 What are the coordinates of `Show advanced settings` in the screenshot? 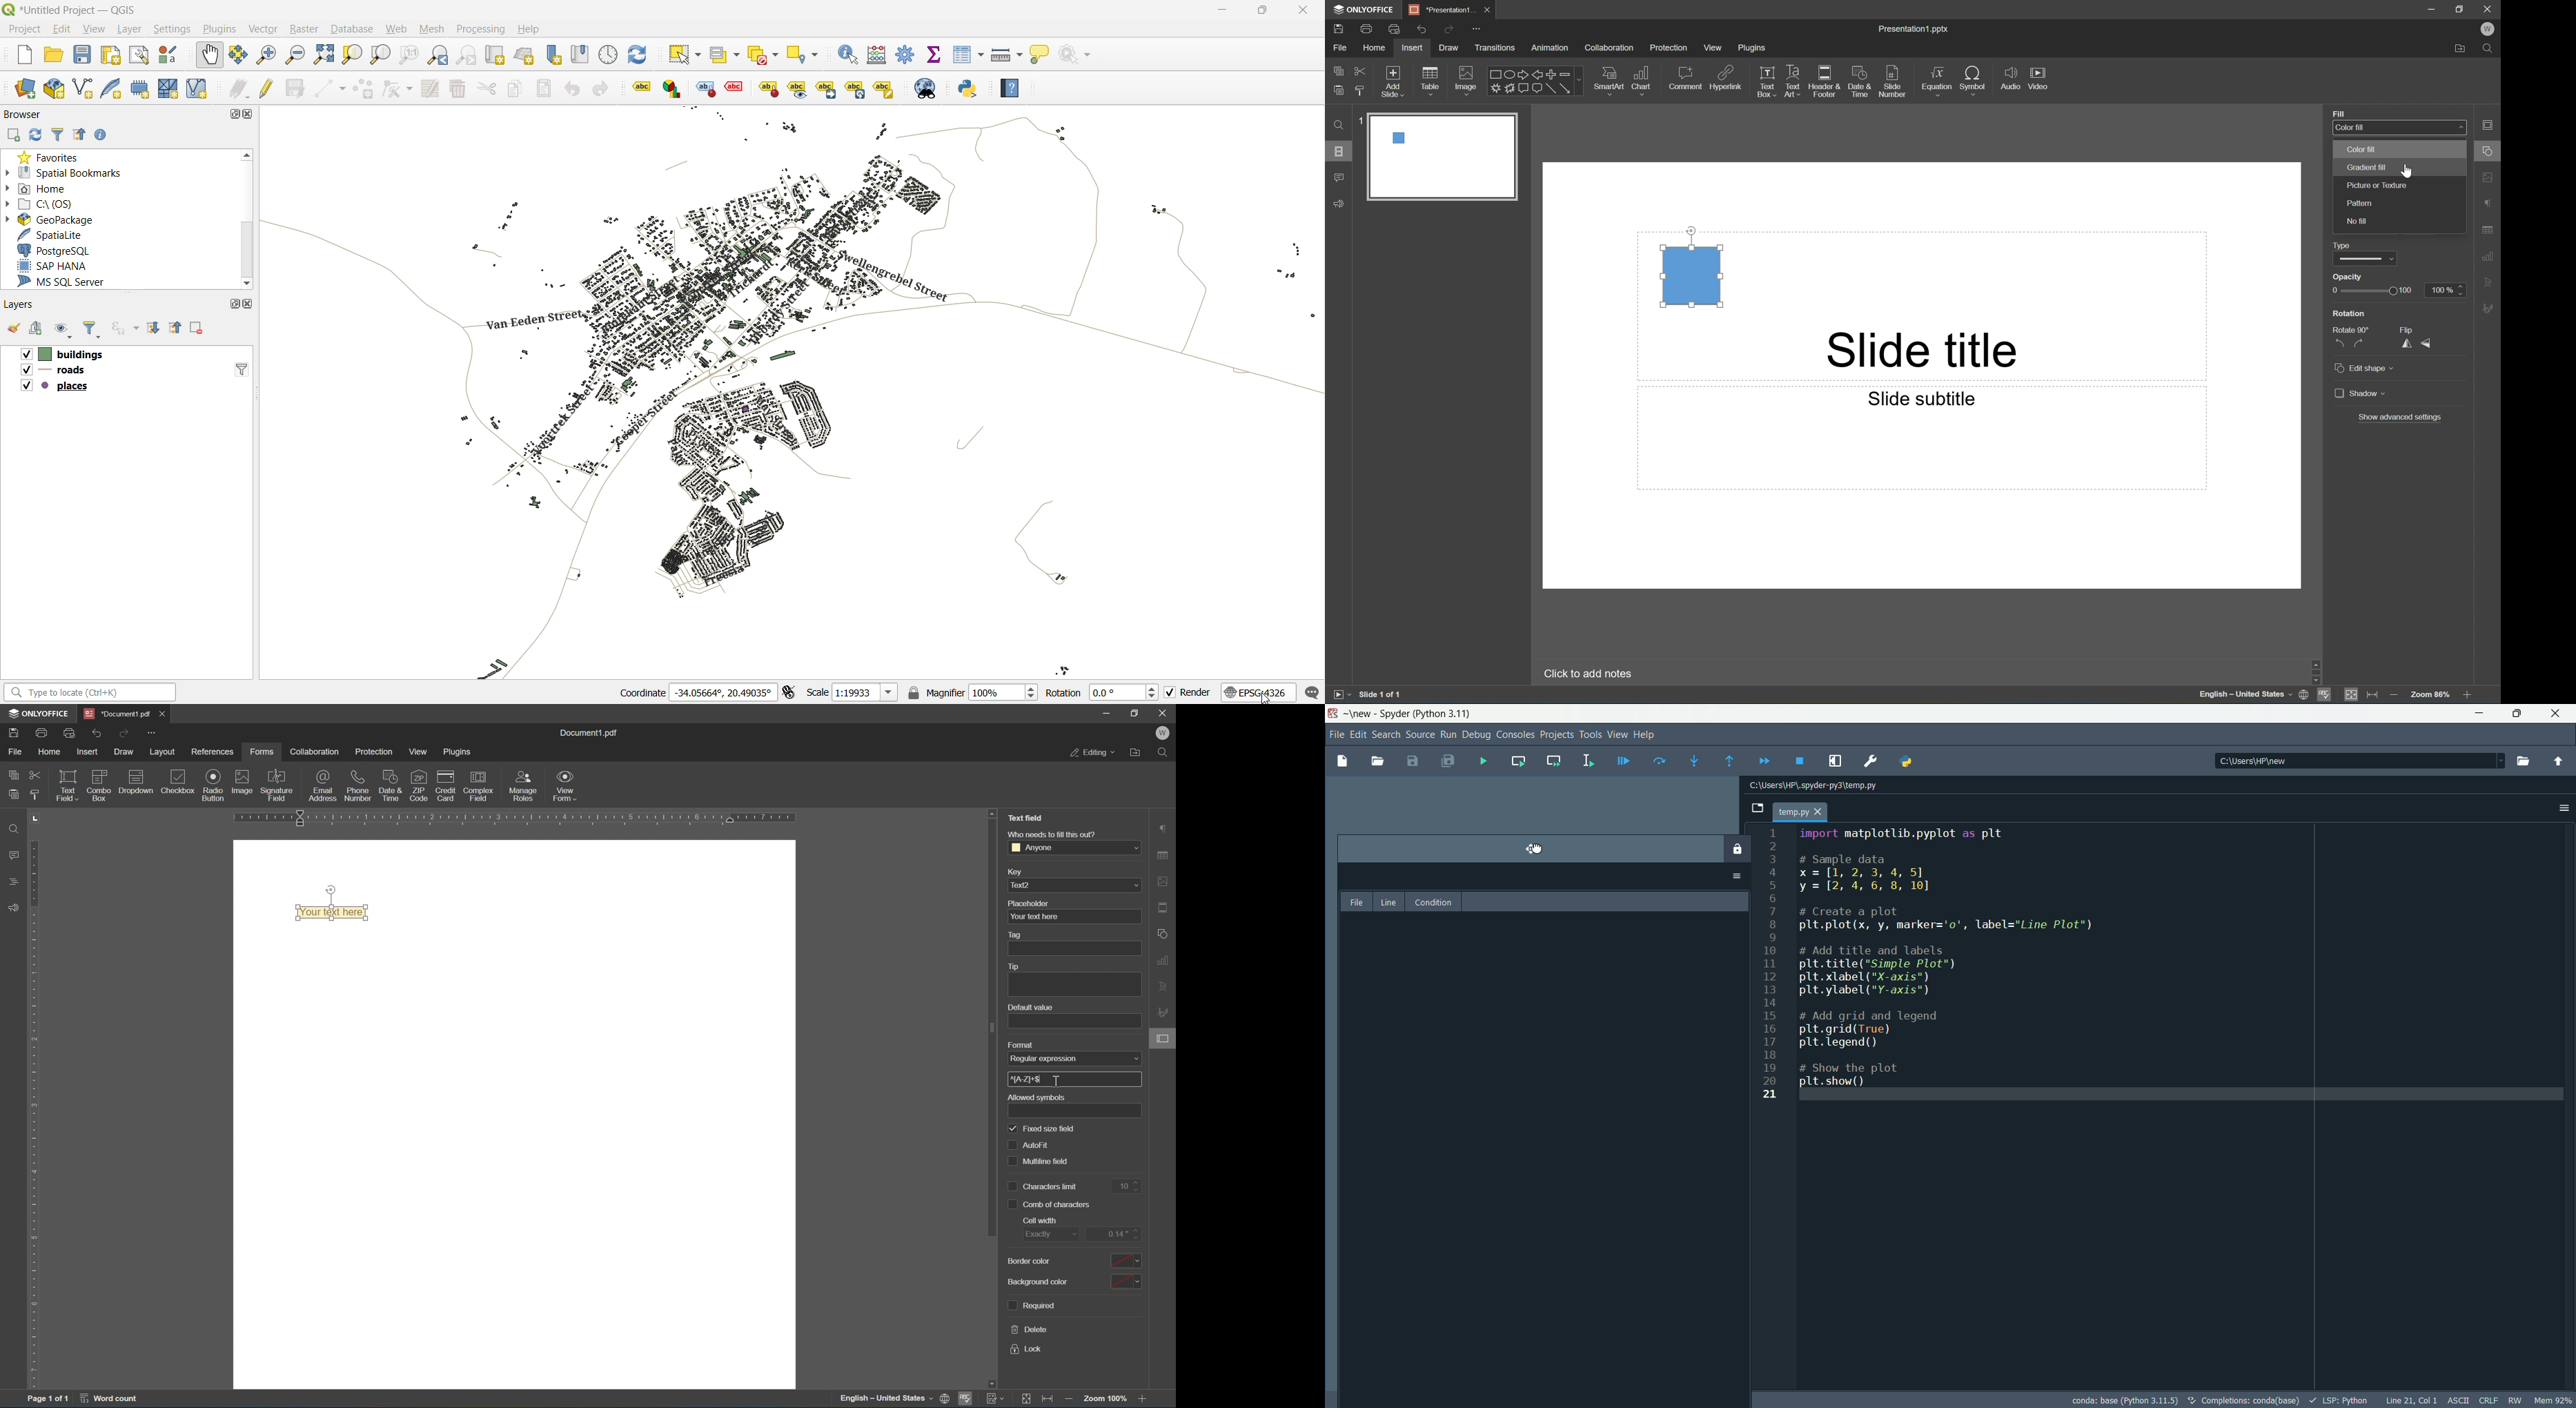 It's located at (2399, 419).